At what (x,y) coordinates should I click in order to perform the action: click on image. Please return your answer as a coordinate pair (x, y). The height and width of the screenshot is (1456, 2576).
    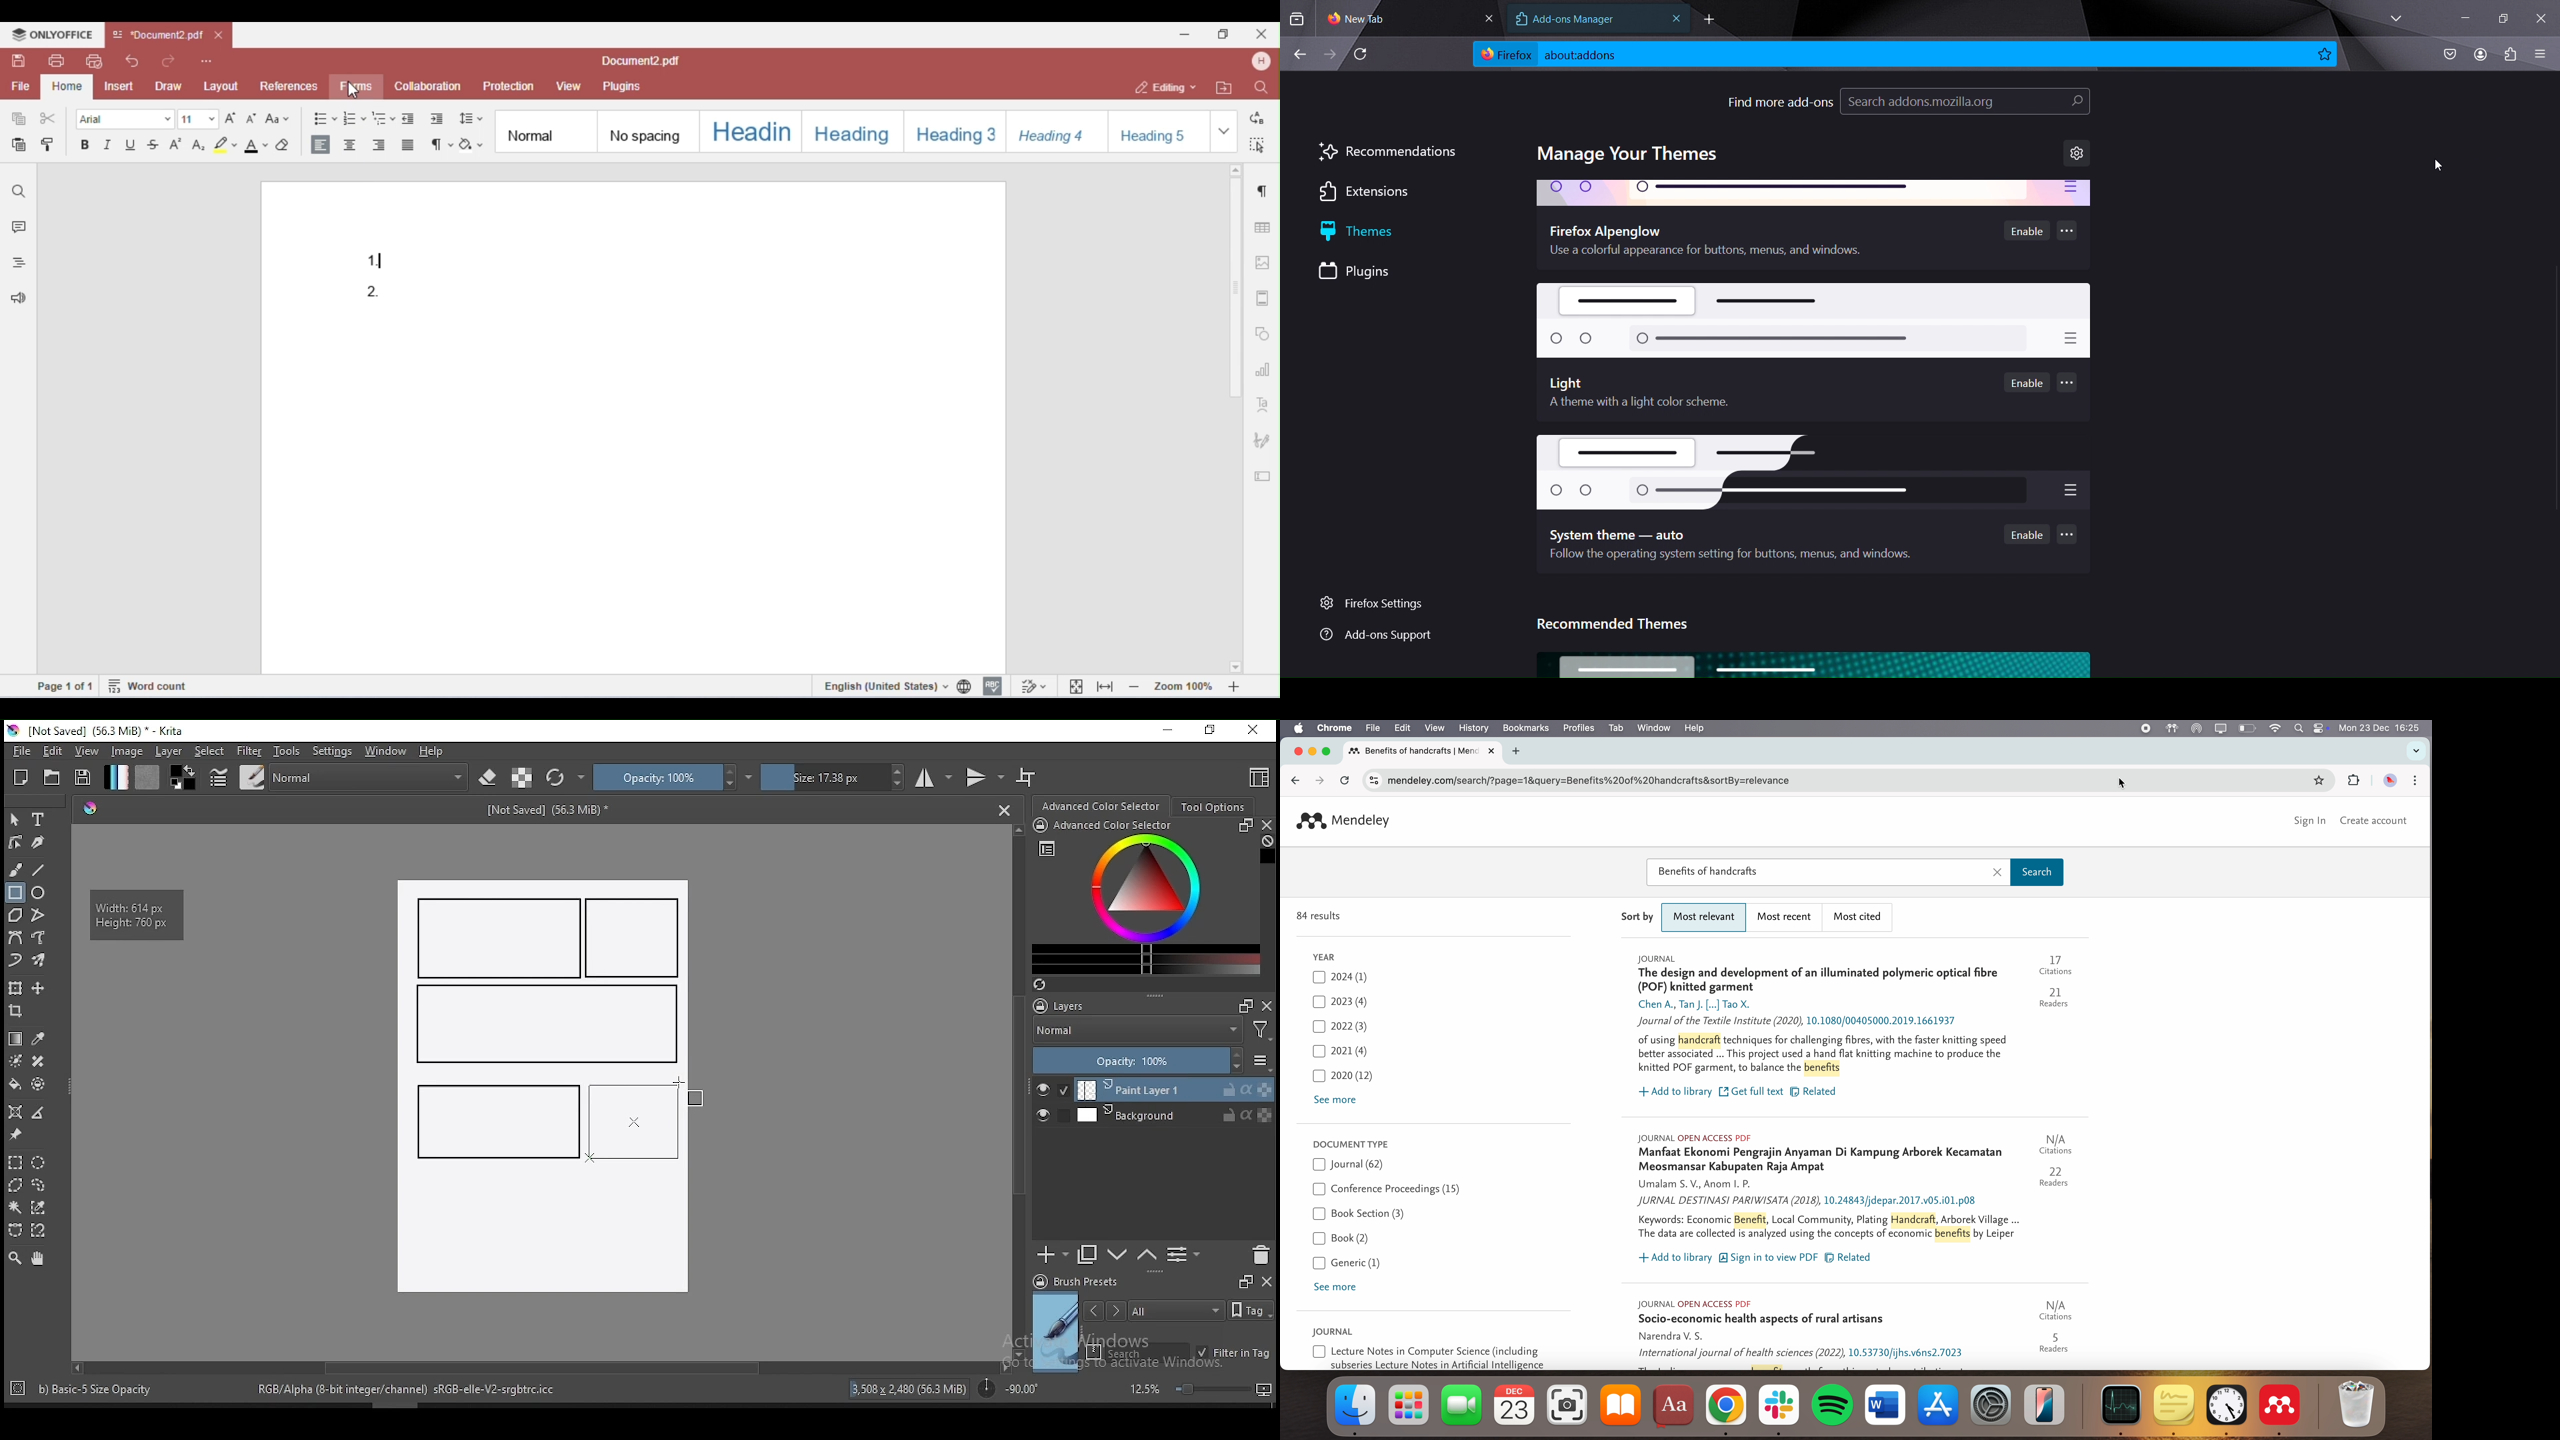
    Looking at the image, I should click on (1813, 663).